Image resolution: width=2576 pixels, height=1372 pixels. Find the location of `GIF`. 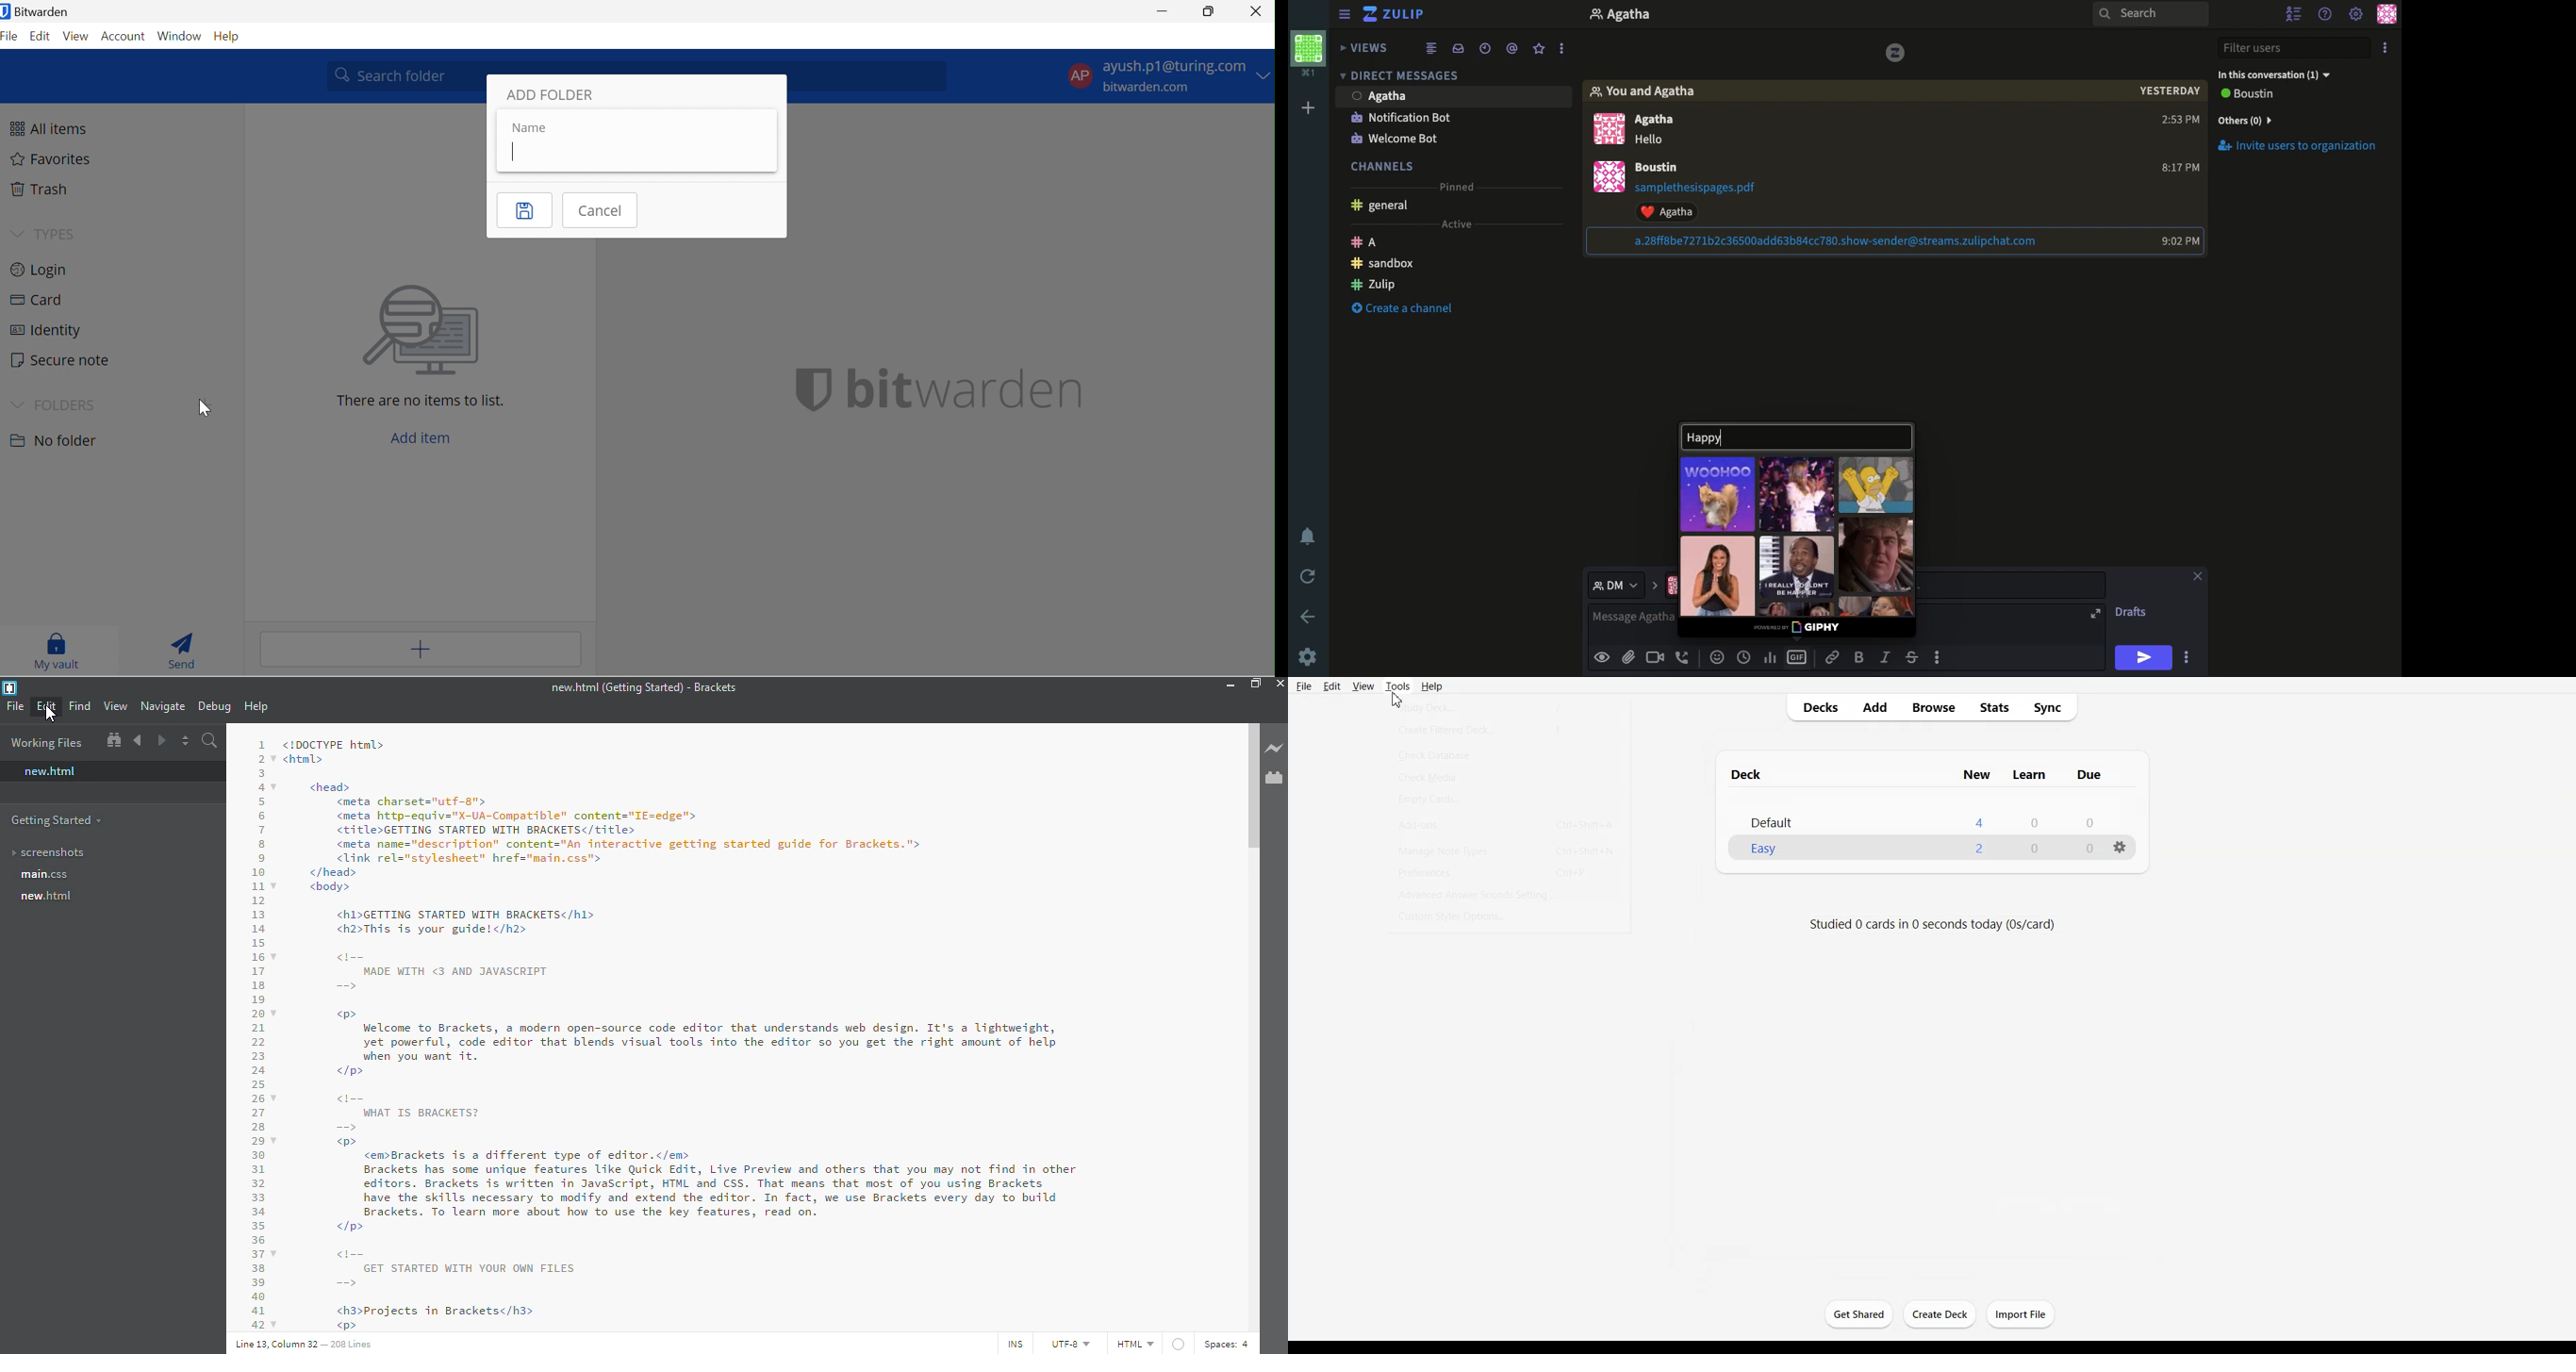

GIF is located at coordinates (1877, 486).